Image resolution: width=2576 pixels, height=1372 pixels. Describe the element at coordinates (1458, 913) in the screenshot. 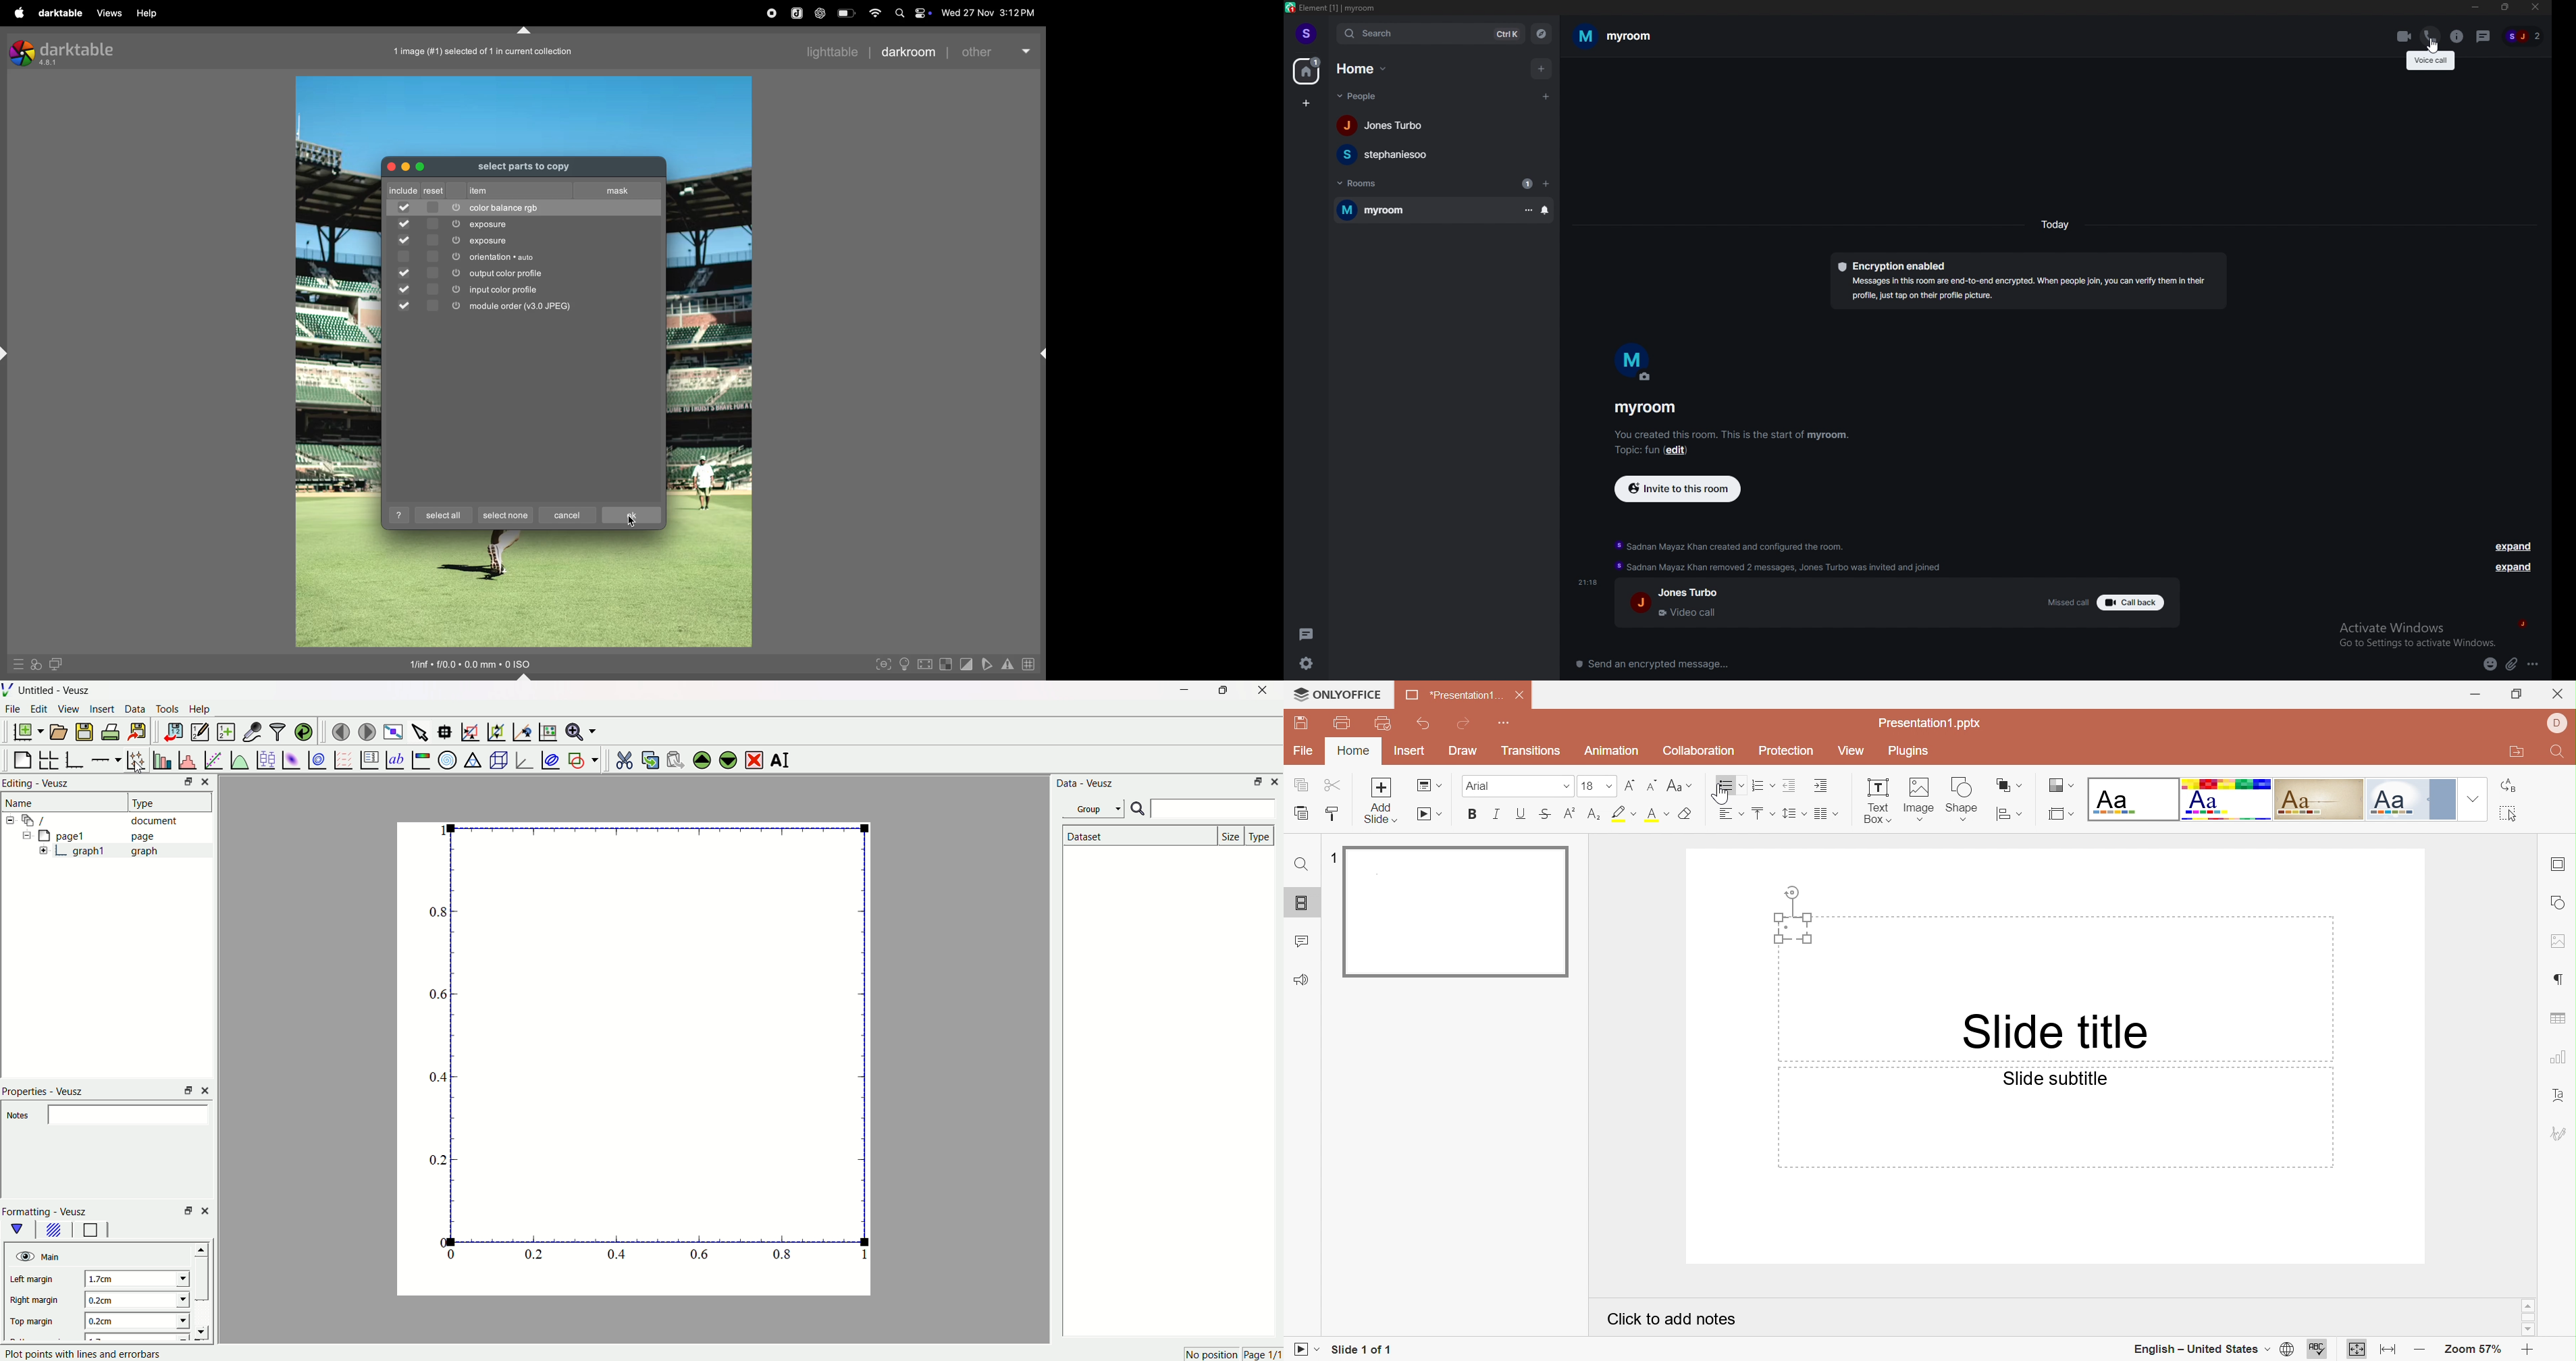

I see `Slide` at that location.